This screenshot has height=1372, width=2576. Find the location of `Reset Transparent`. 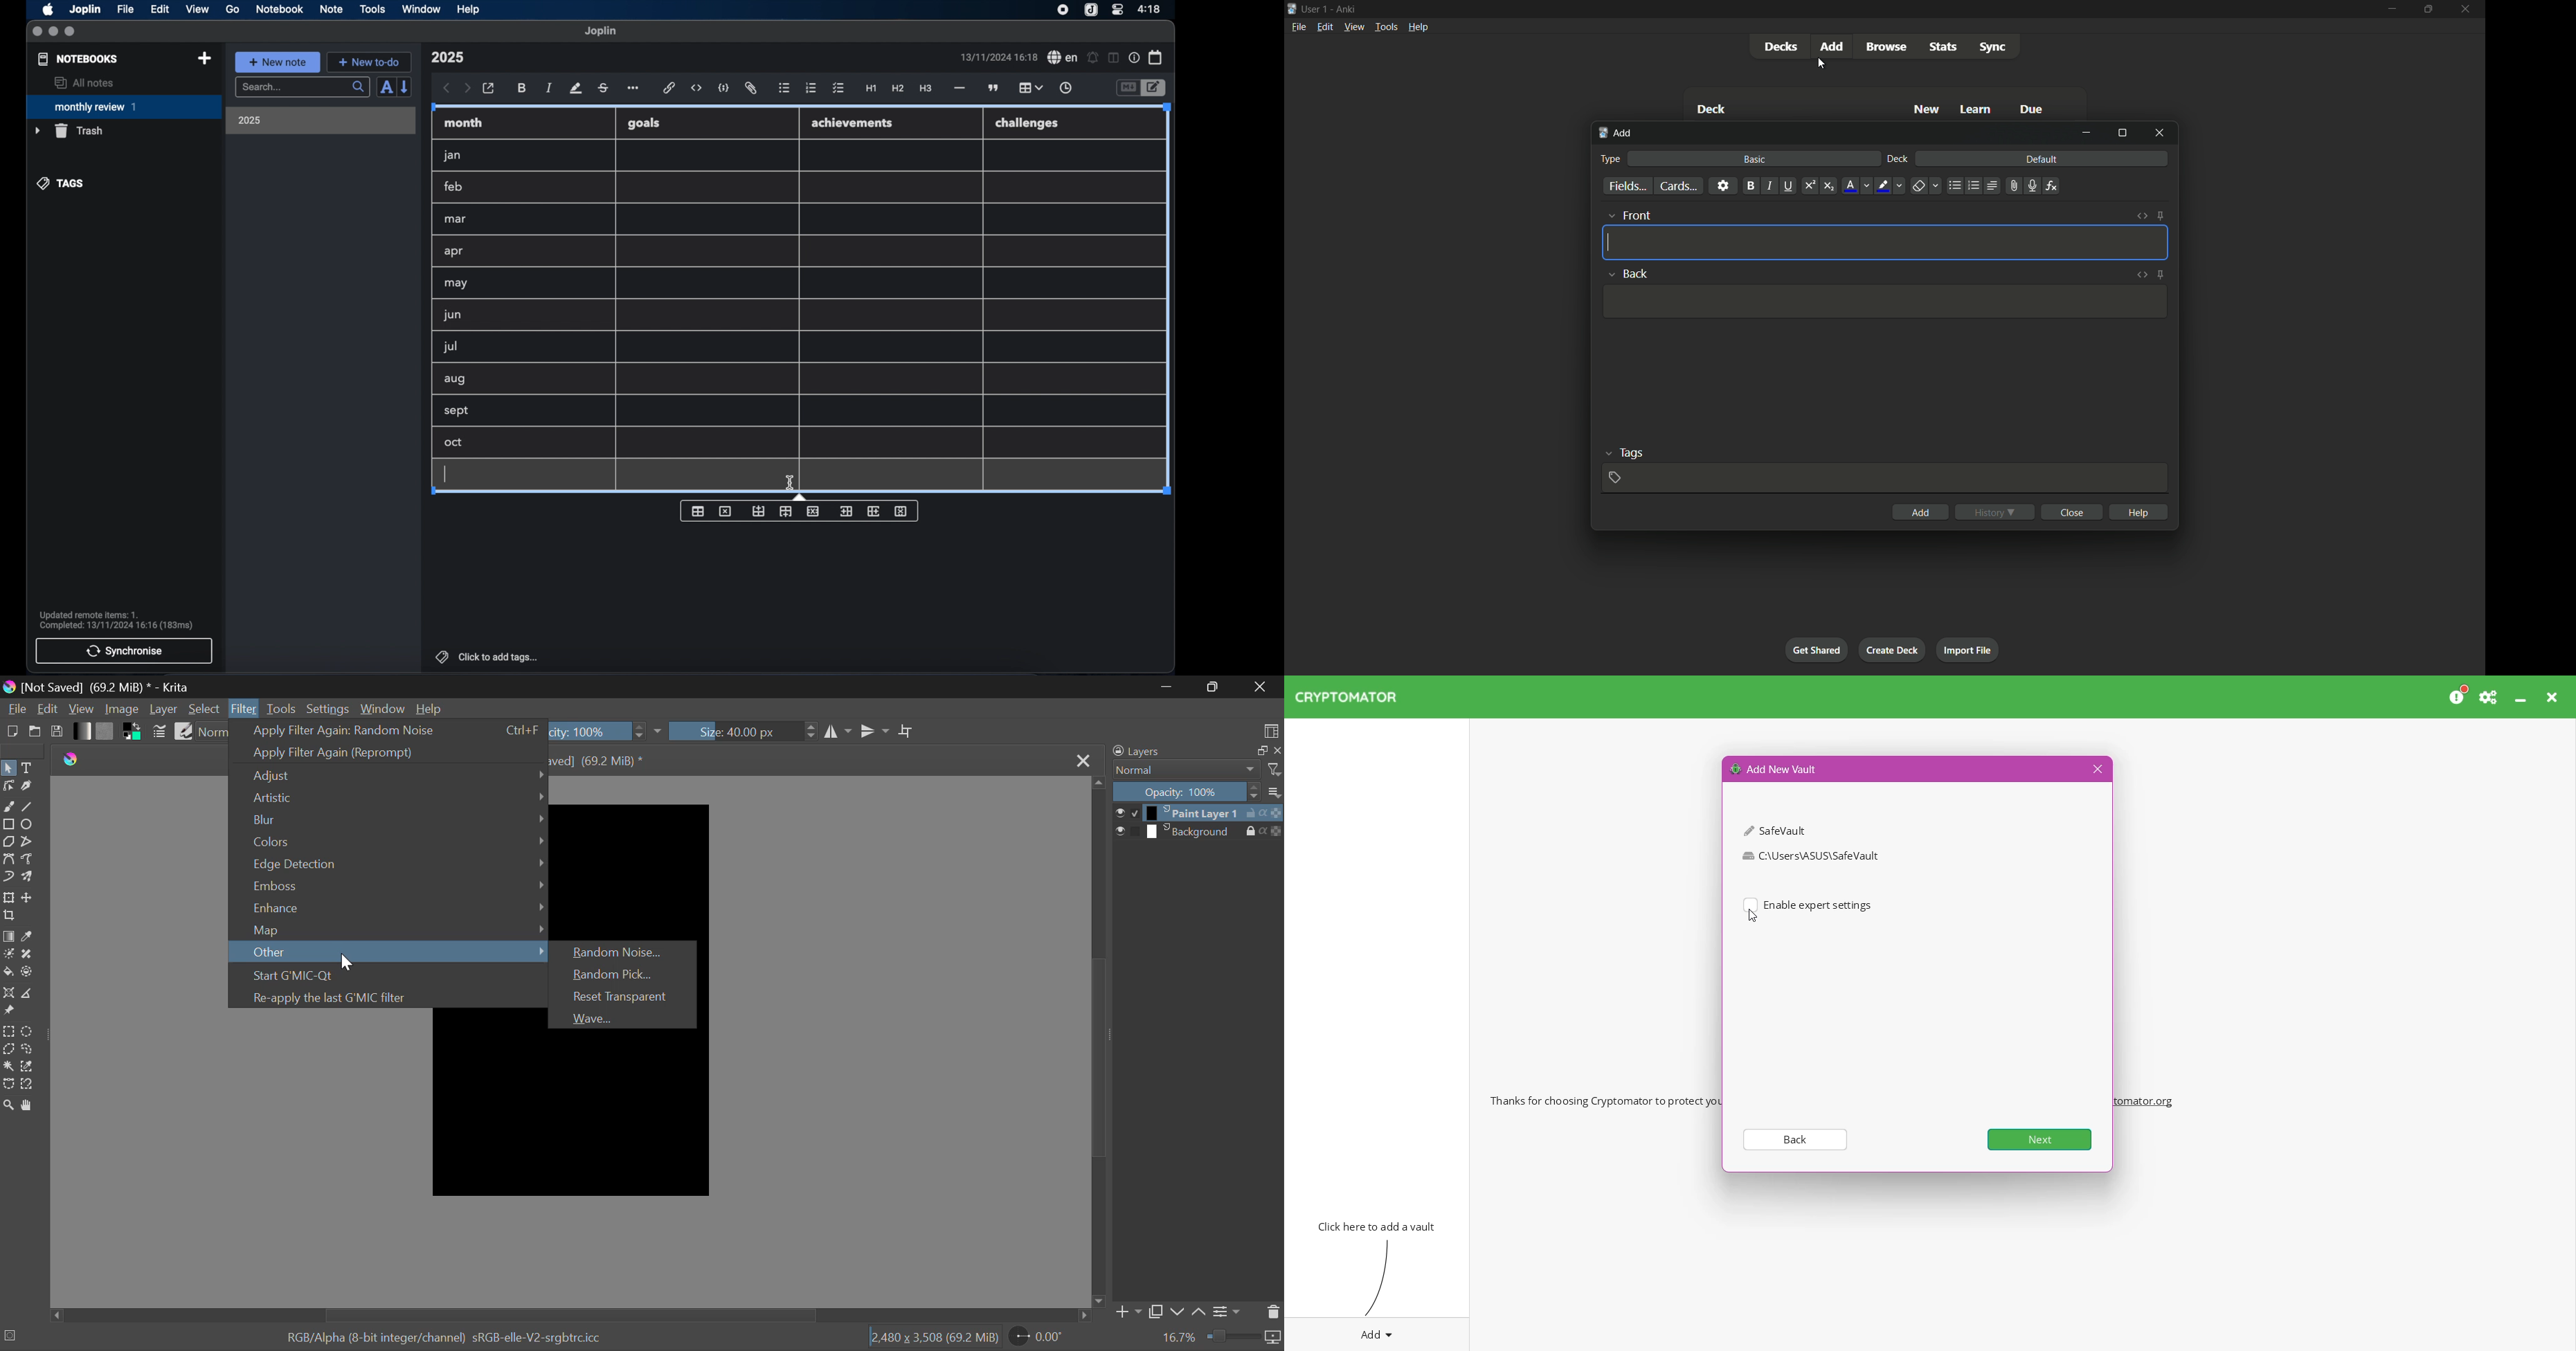

Reset Transparent is located at coordinates (621, 997).